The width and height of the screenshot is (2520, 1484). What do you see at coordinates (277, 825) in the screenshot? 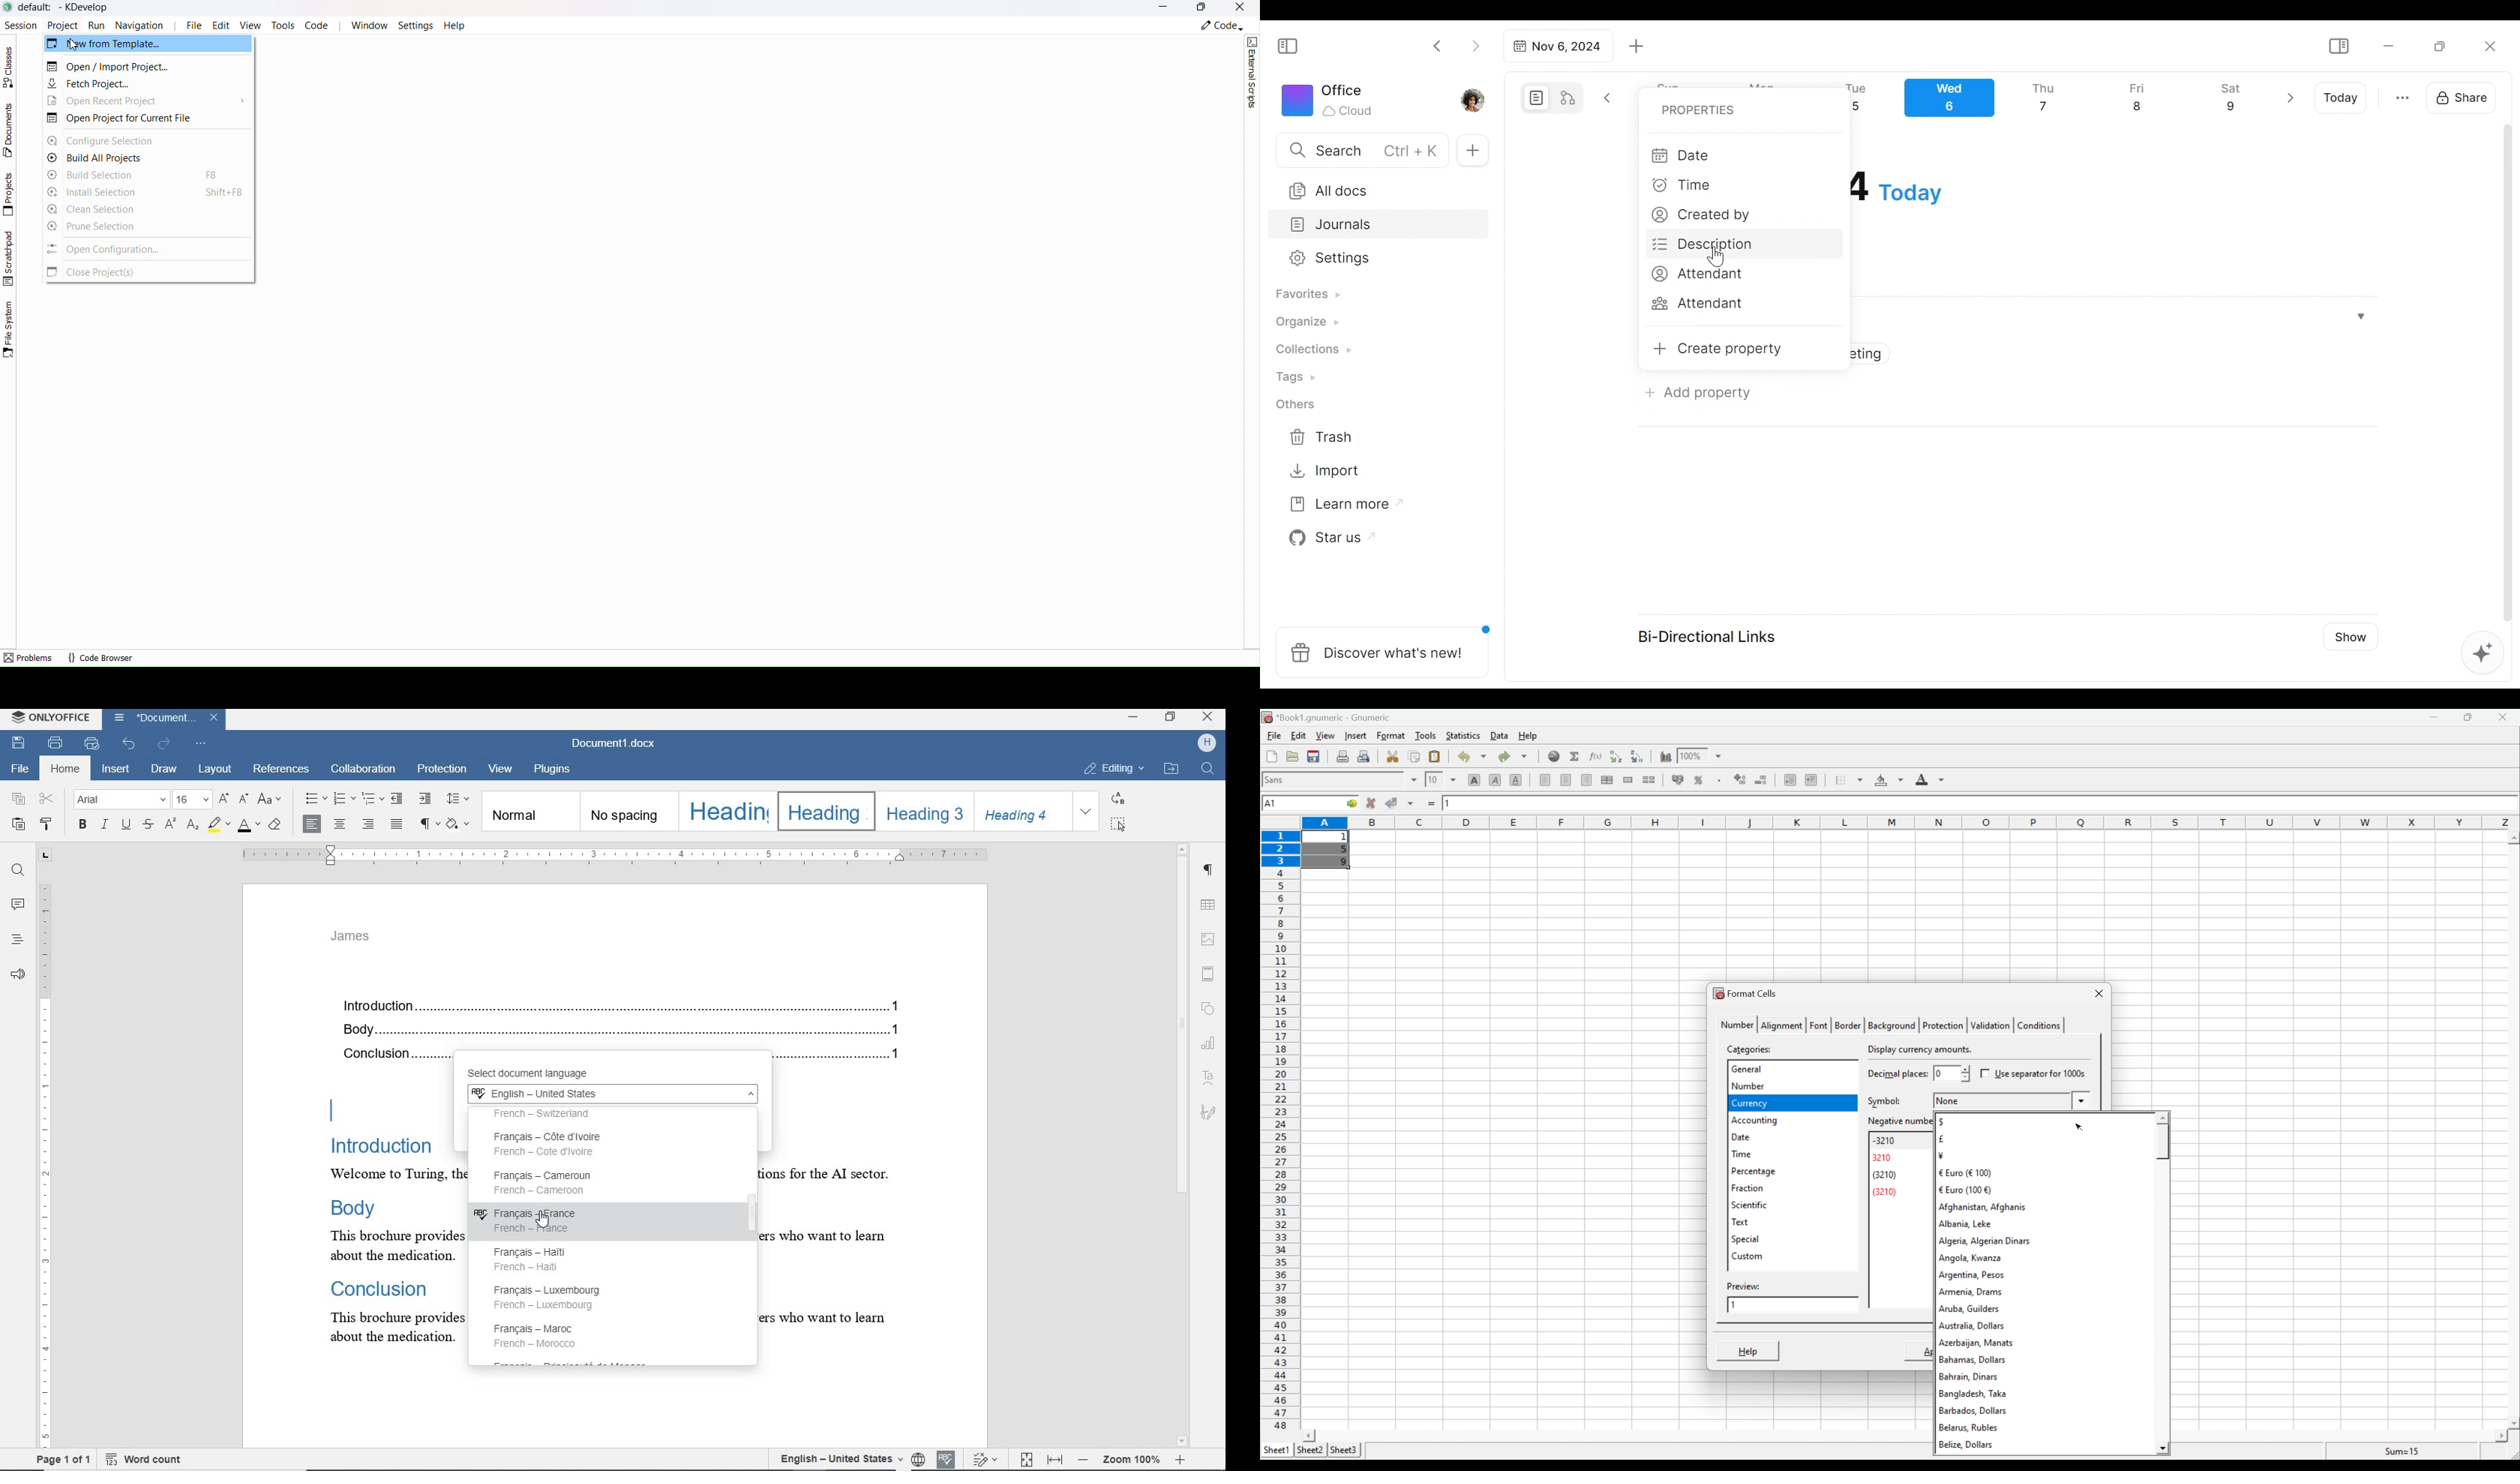
I see `clear style` at bounding box center [277, 825].